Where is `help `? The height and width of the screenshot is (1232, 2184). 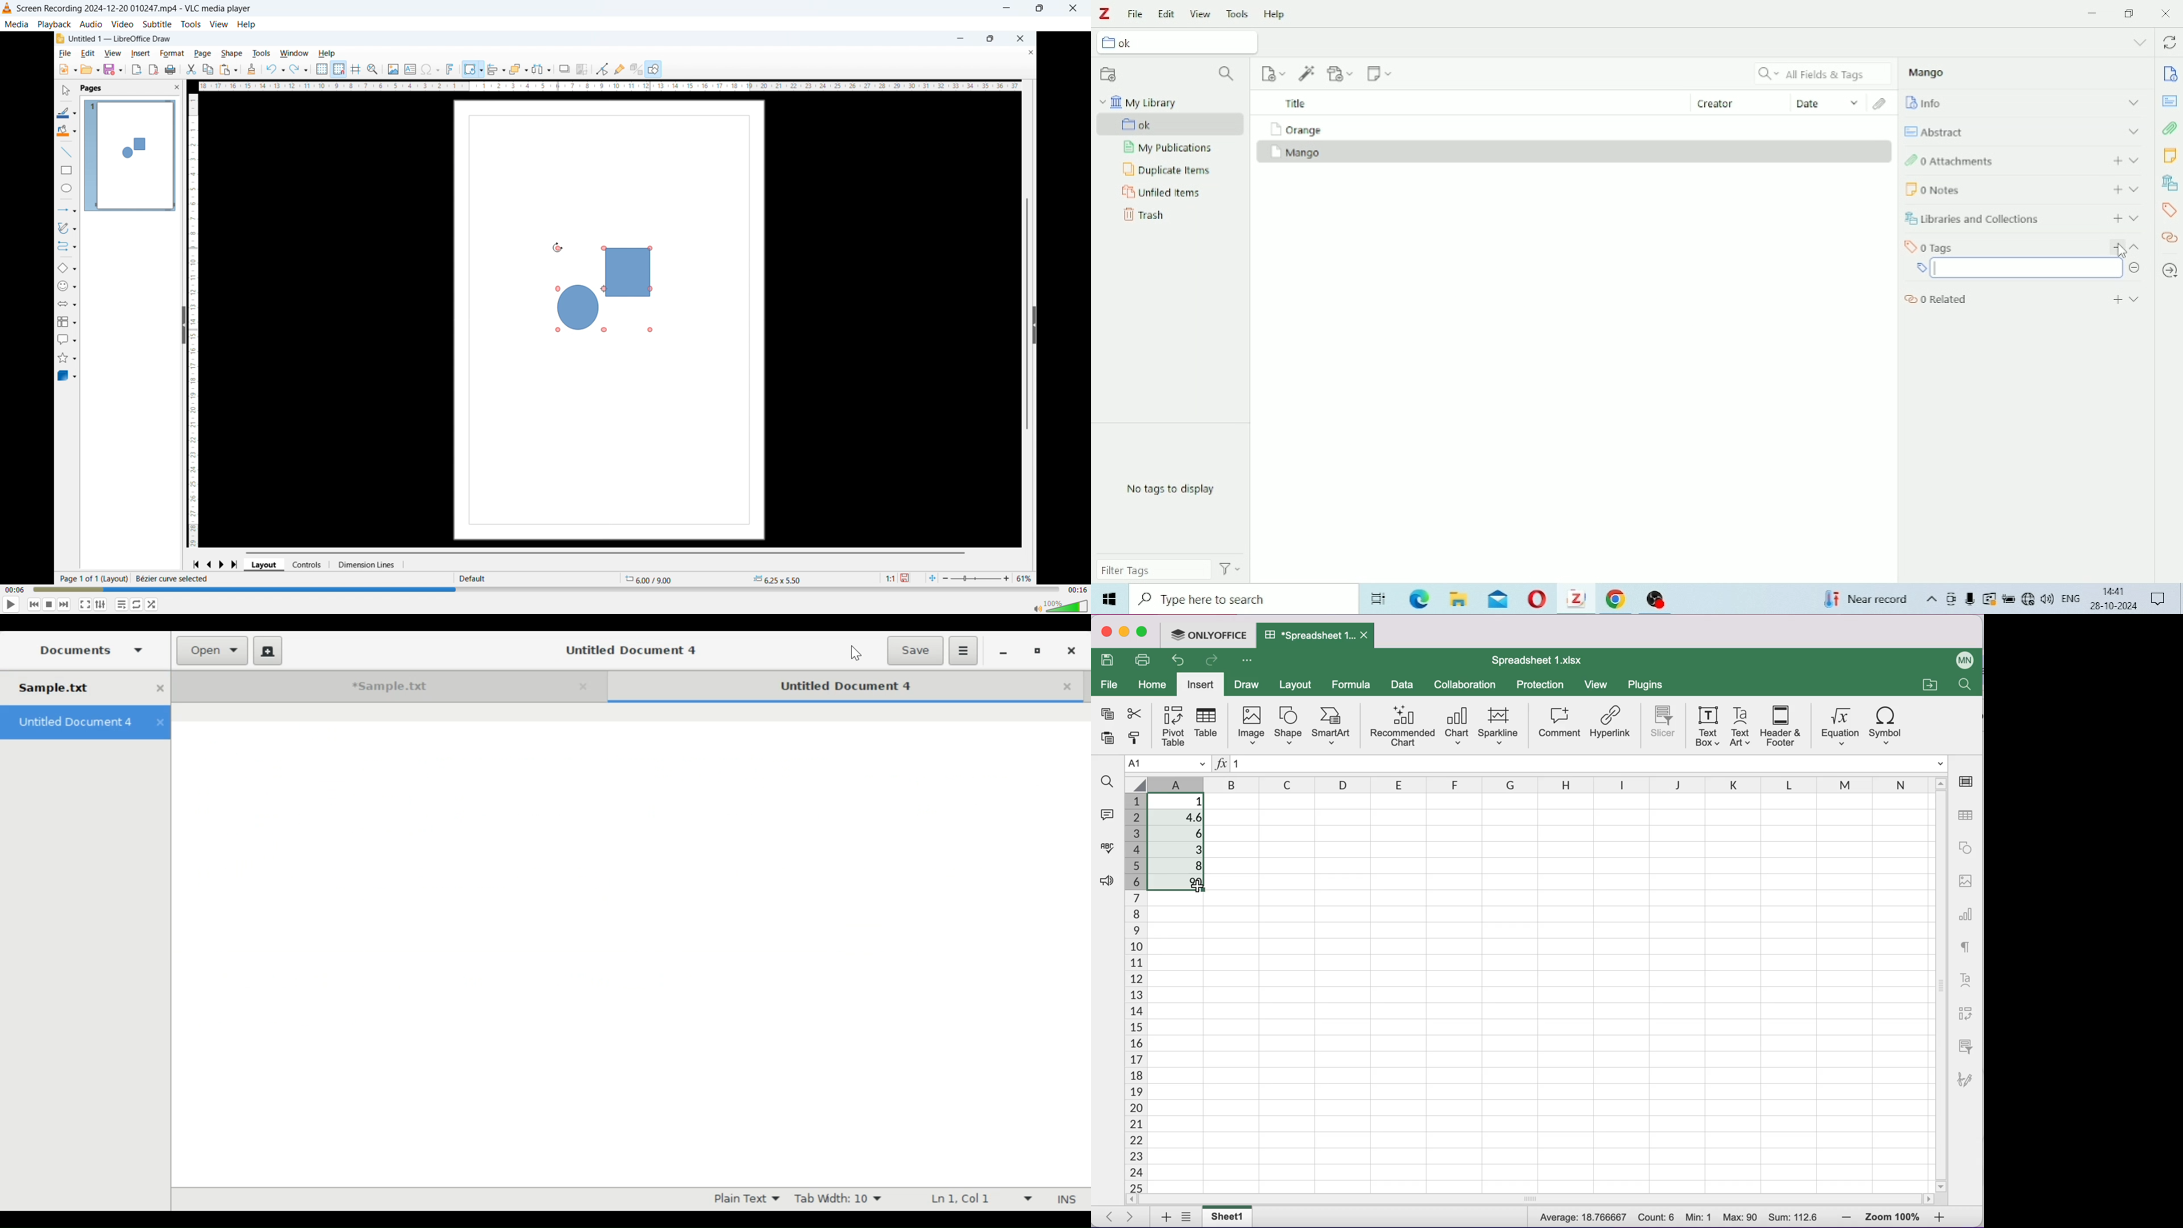 help  is located at coordinates (247, 24).